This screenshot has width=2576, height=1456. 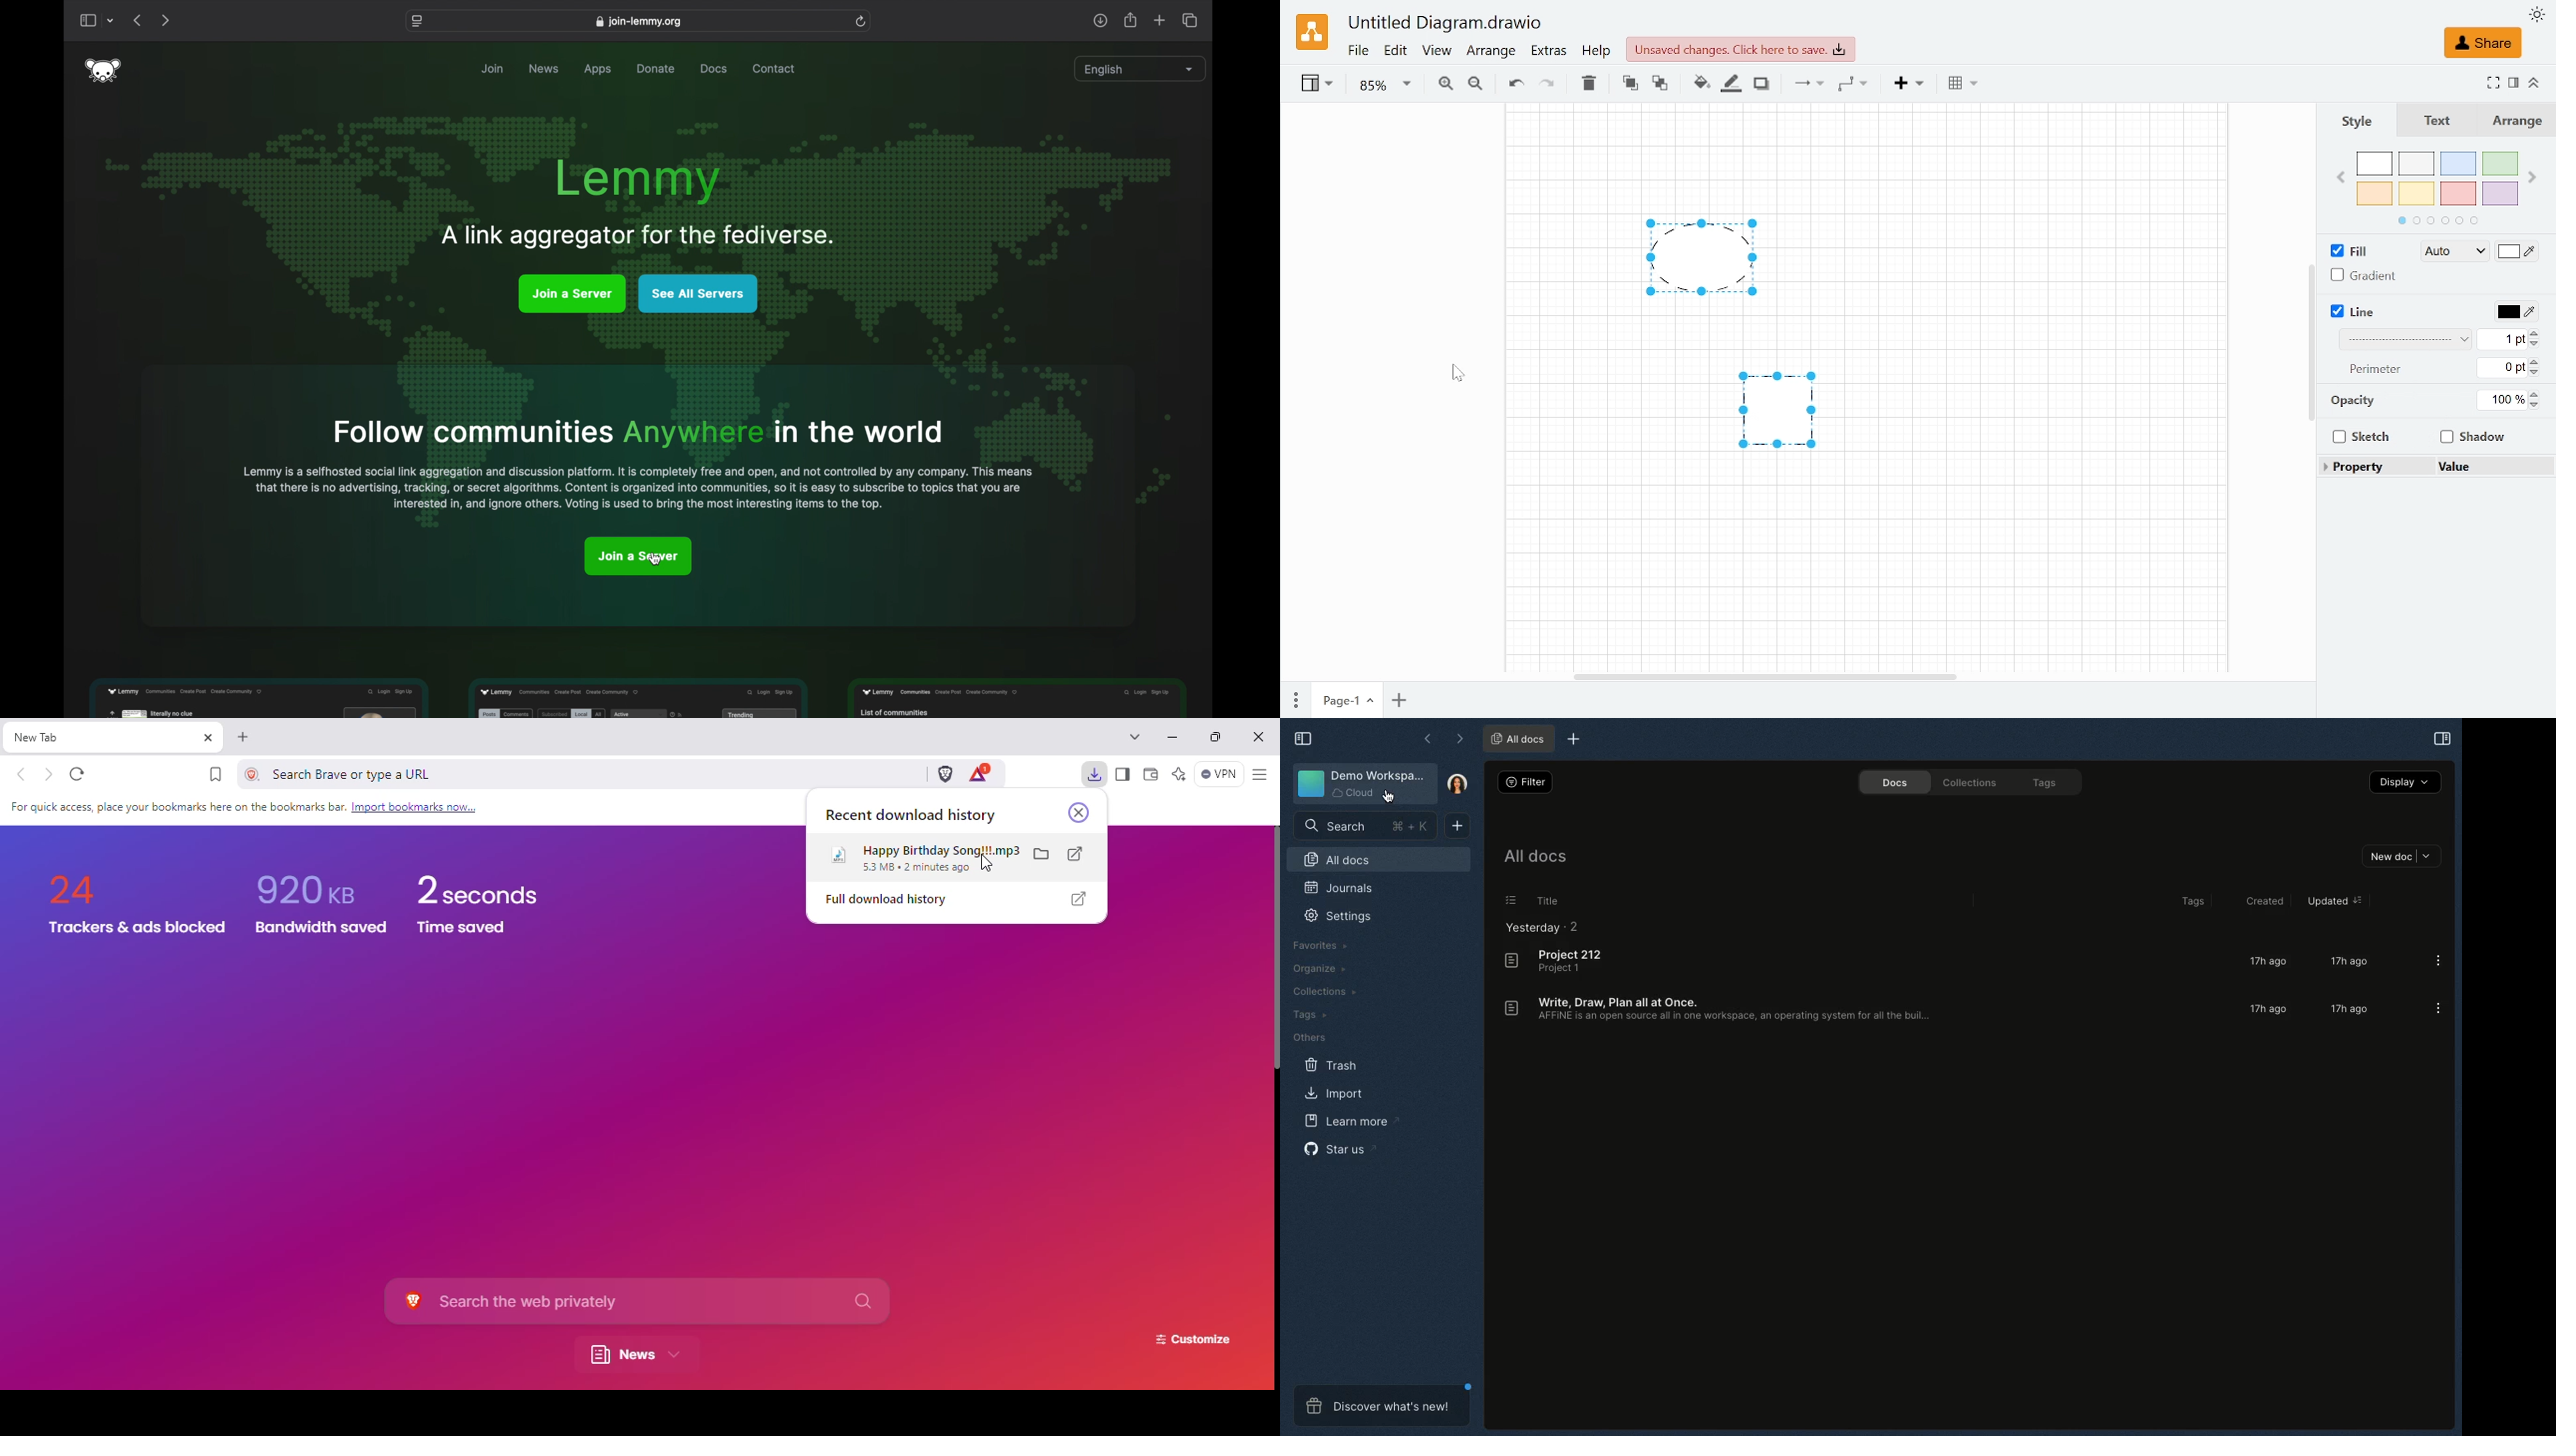 I want to click on List view, so click(x=1512, y=900).